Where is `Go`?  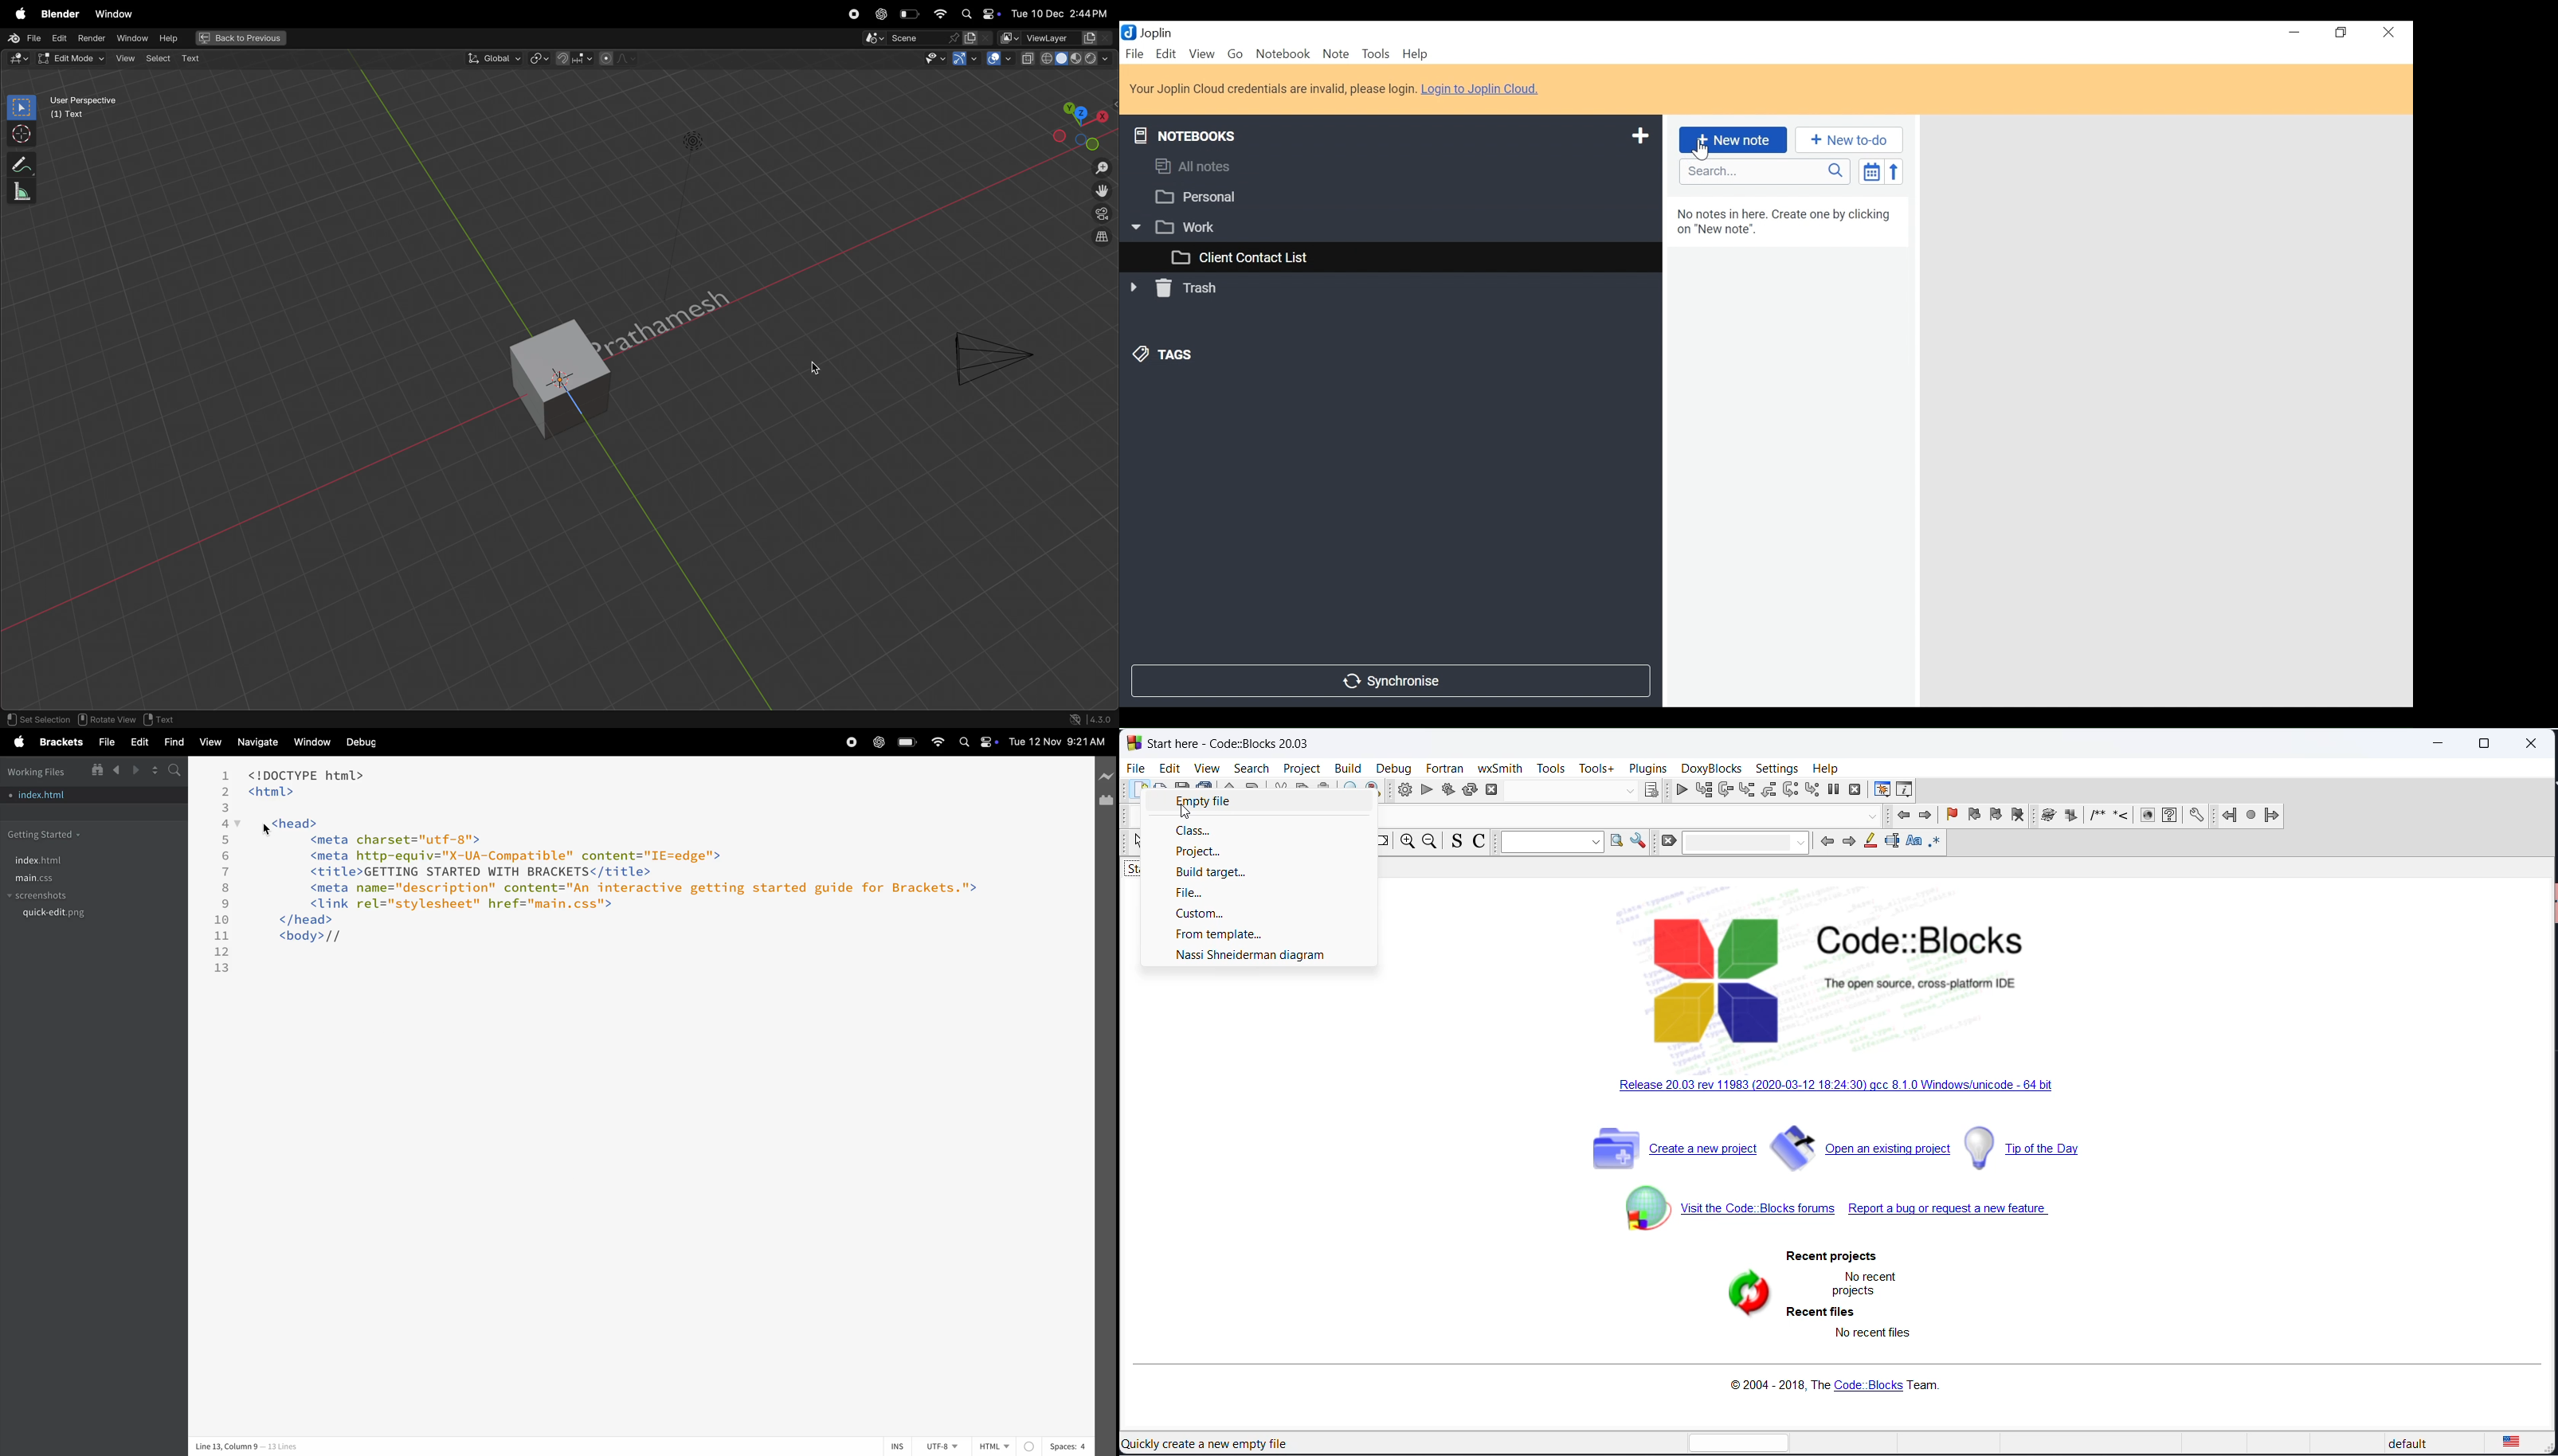 Go is located at coordinates (1235, 55).